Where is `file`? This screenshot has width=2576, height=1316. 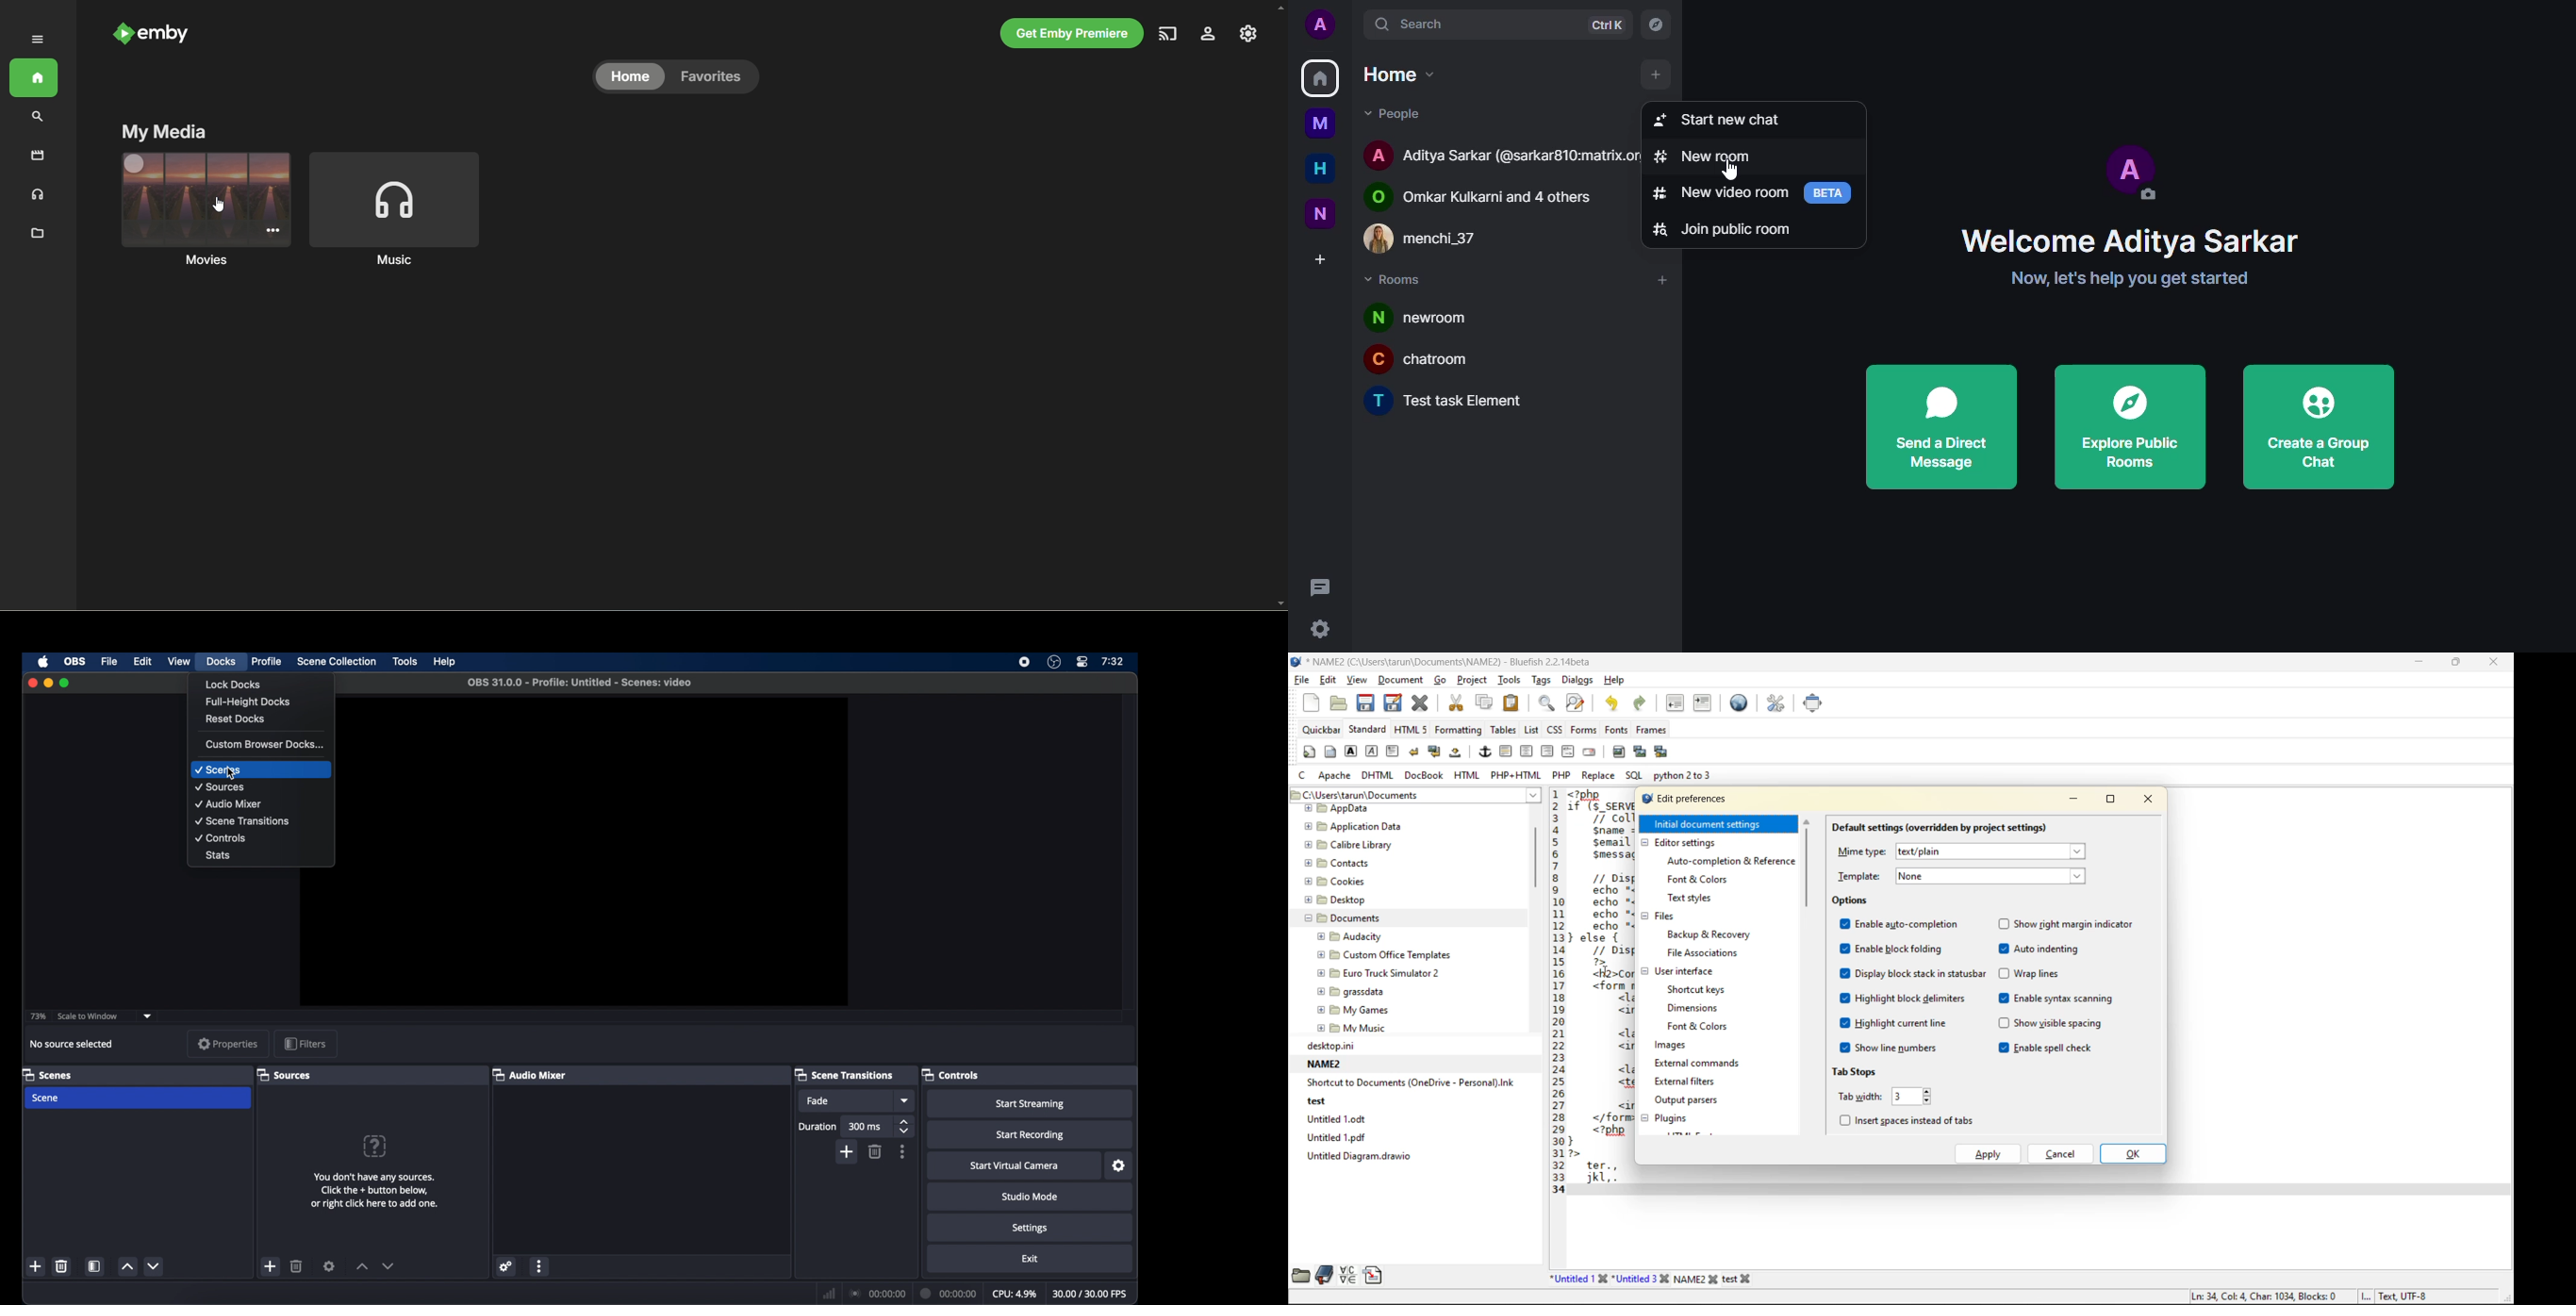
file is located at coordinates (110, 661).